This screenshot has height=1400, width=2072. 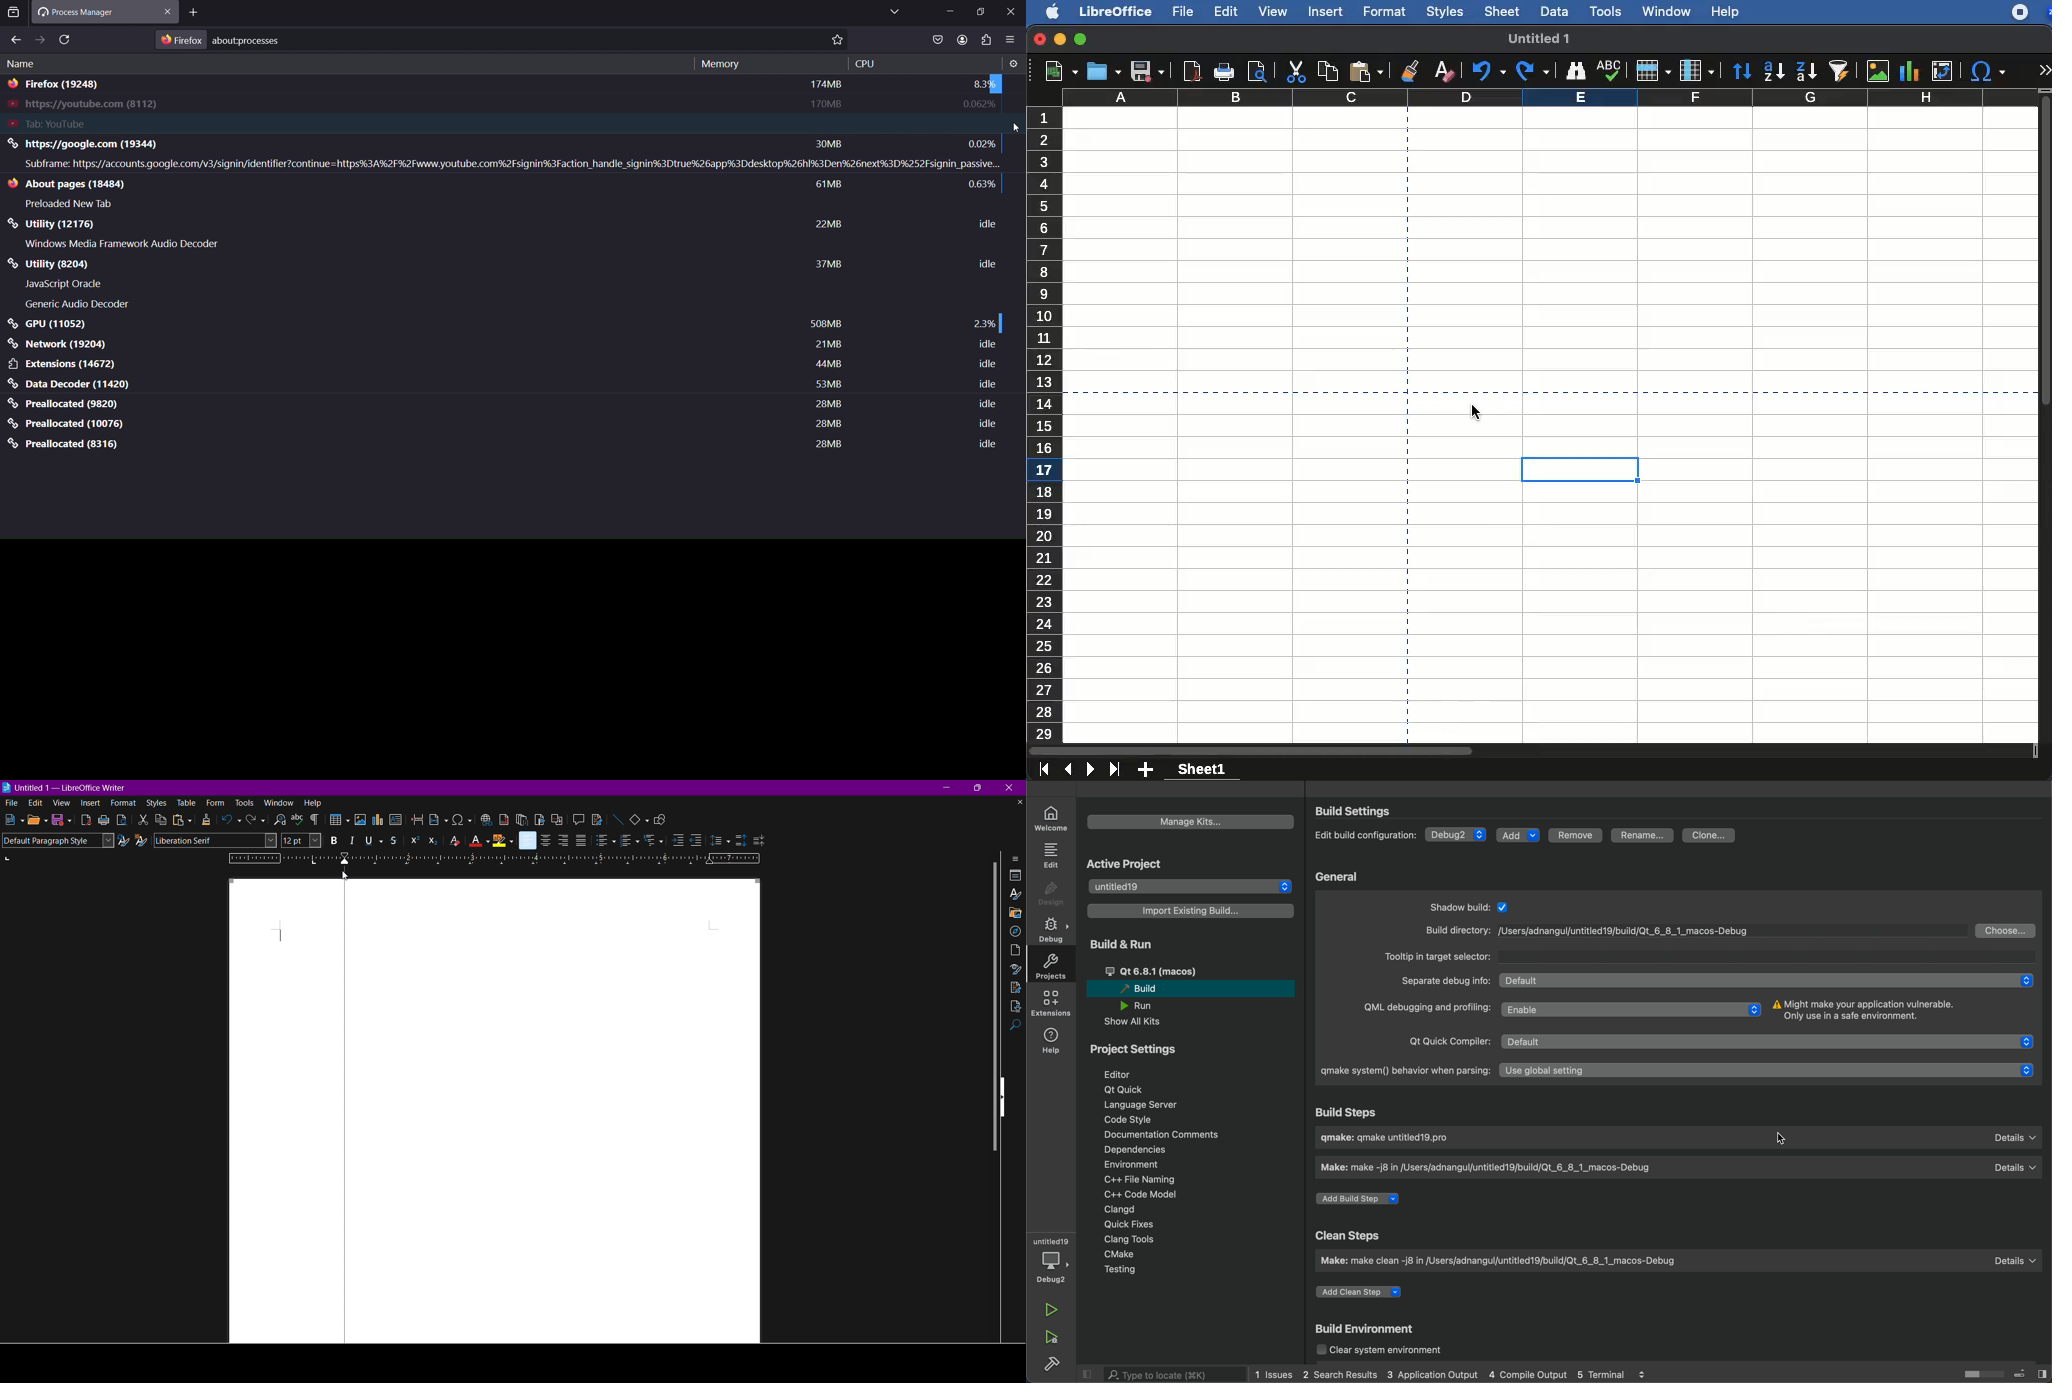 I want to click on format, so click(x=1384, y=10).